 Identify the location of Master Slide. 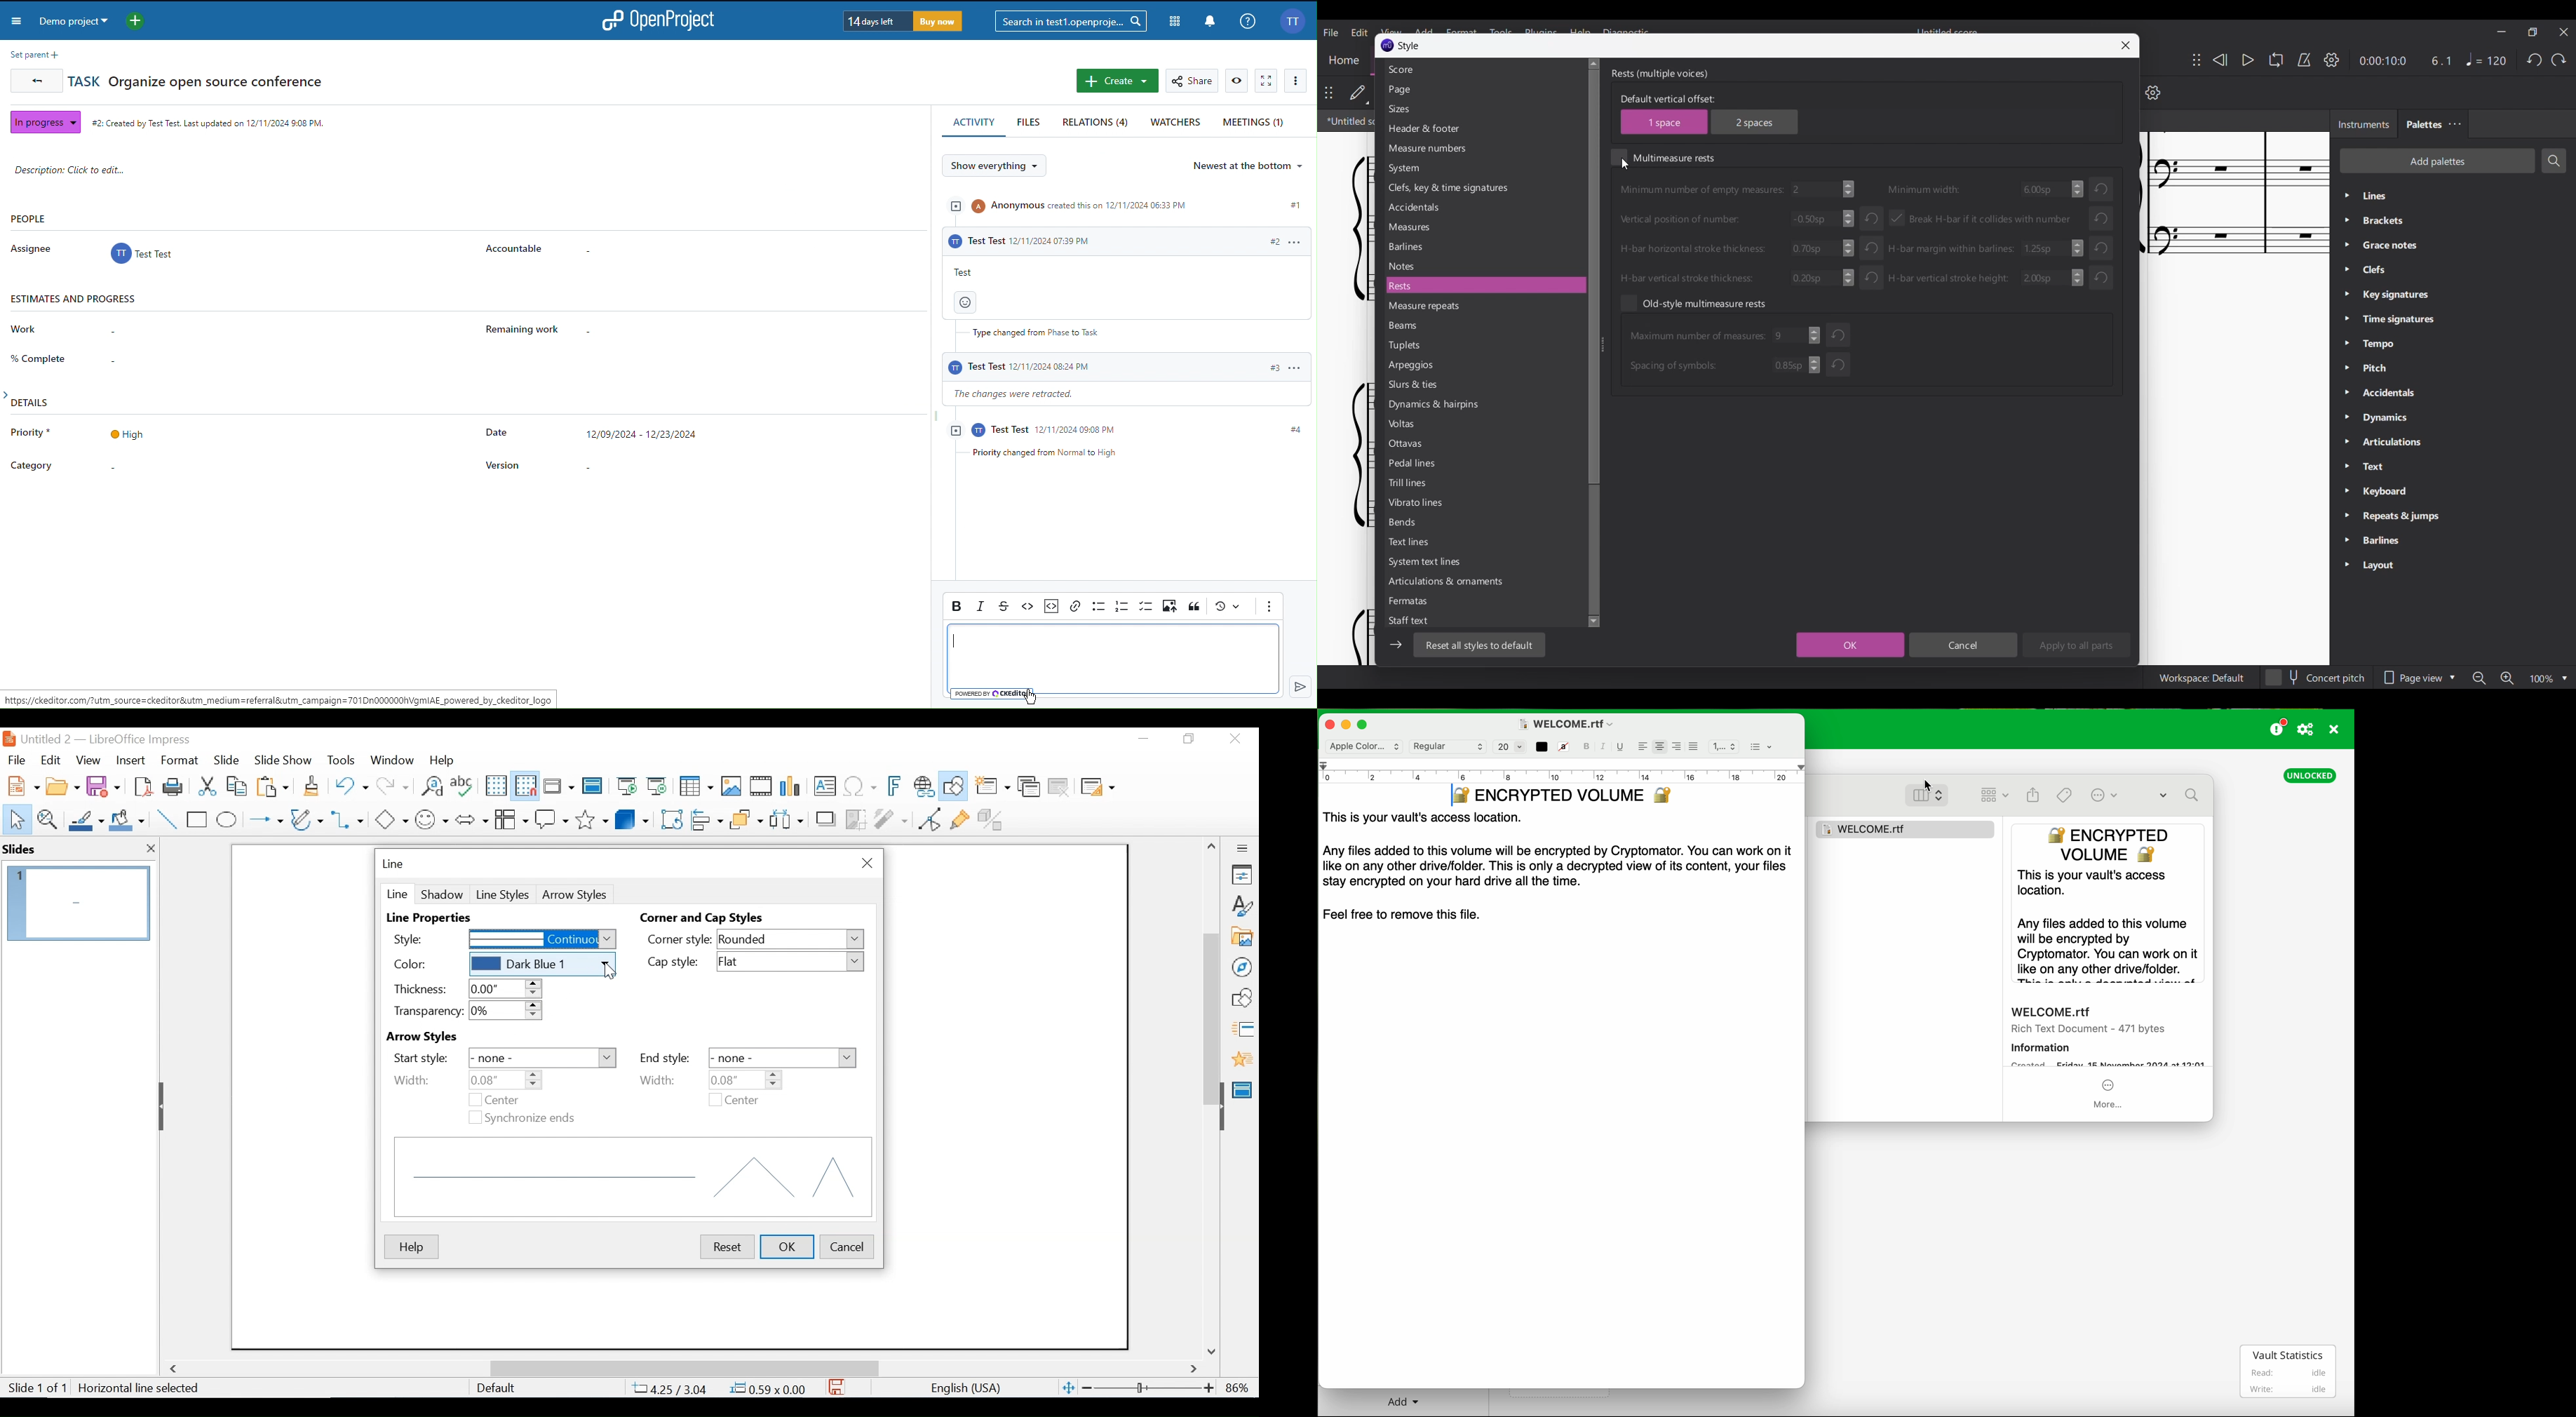
(1245, 1088).